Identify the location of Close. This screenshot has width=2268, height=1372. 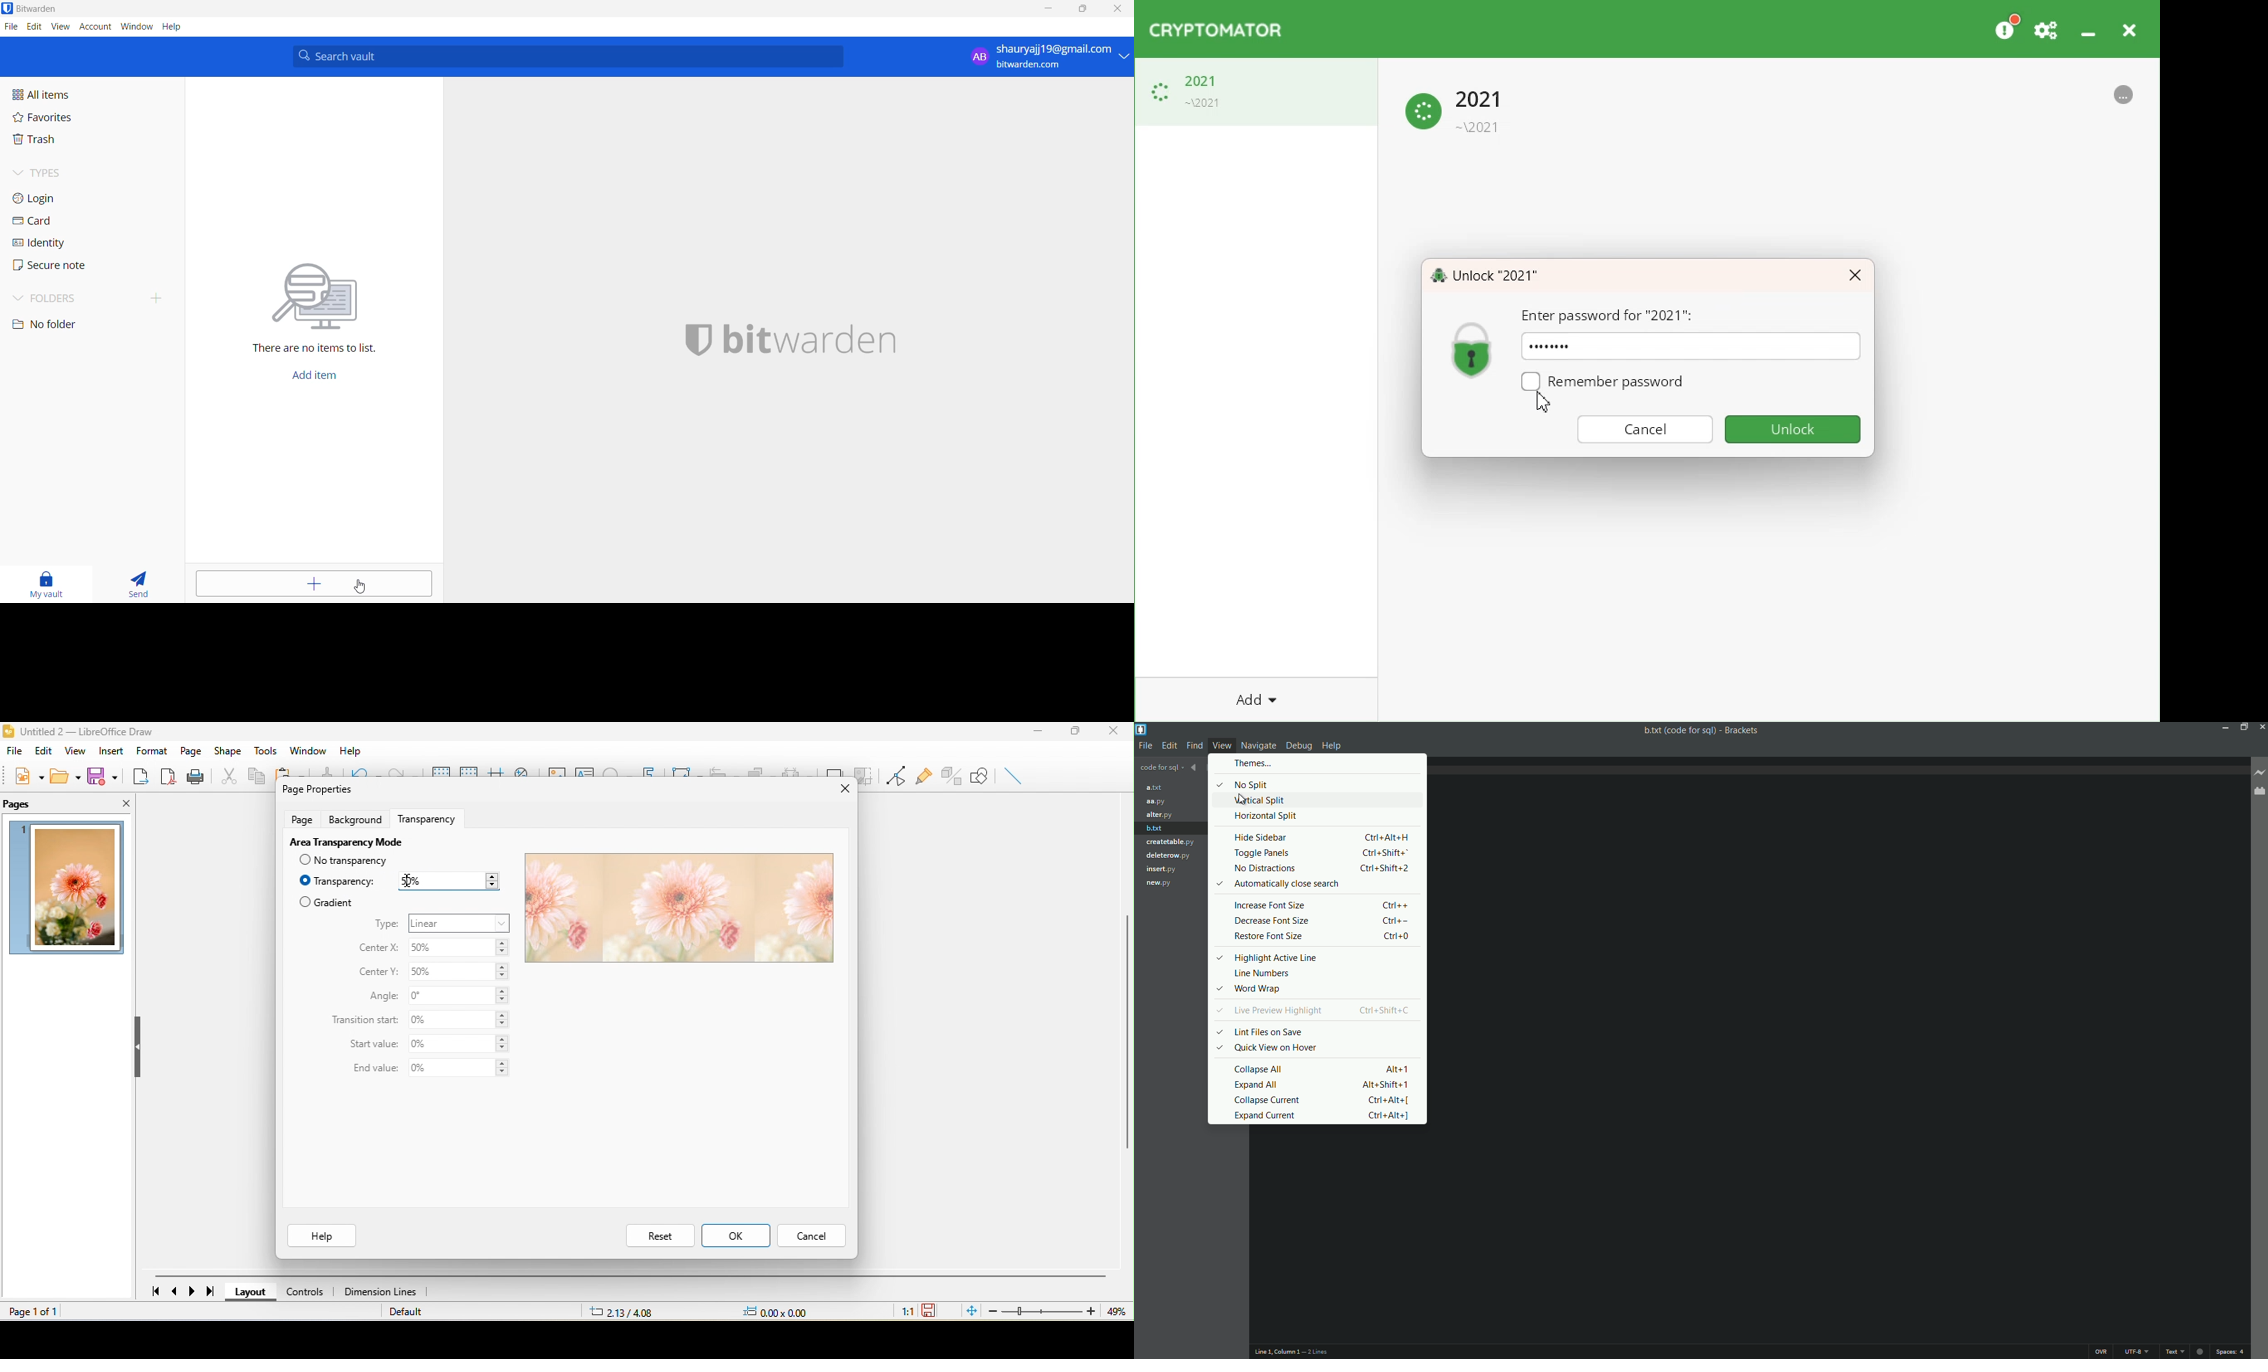
(2128, 27).